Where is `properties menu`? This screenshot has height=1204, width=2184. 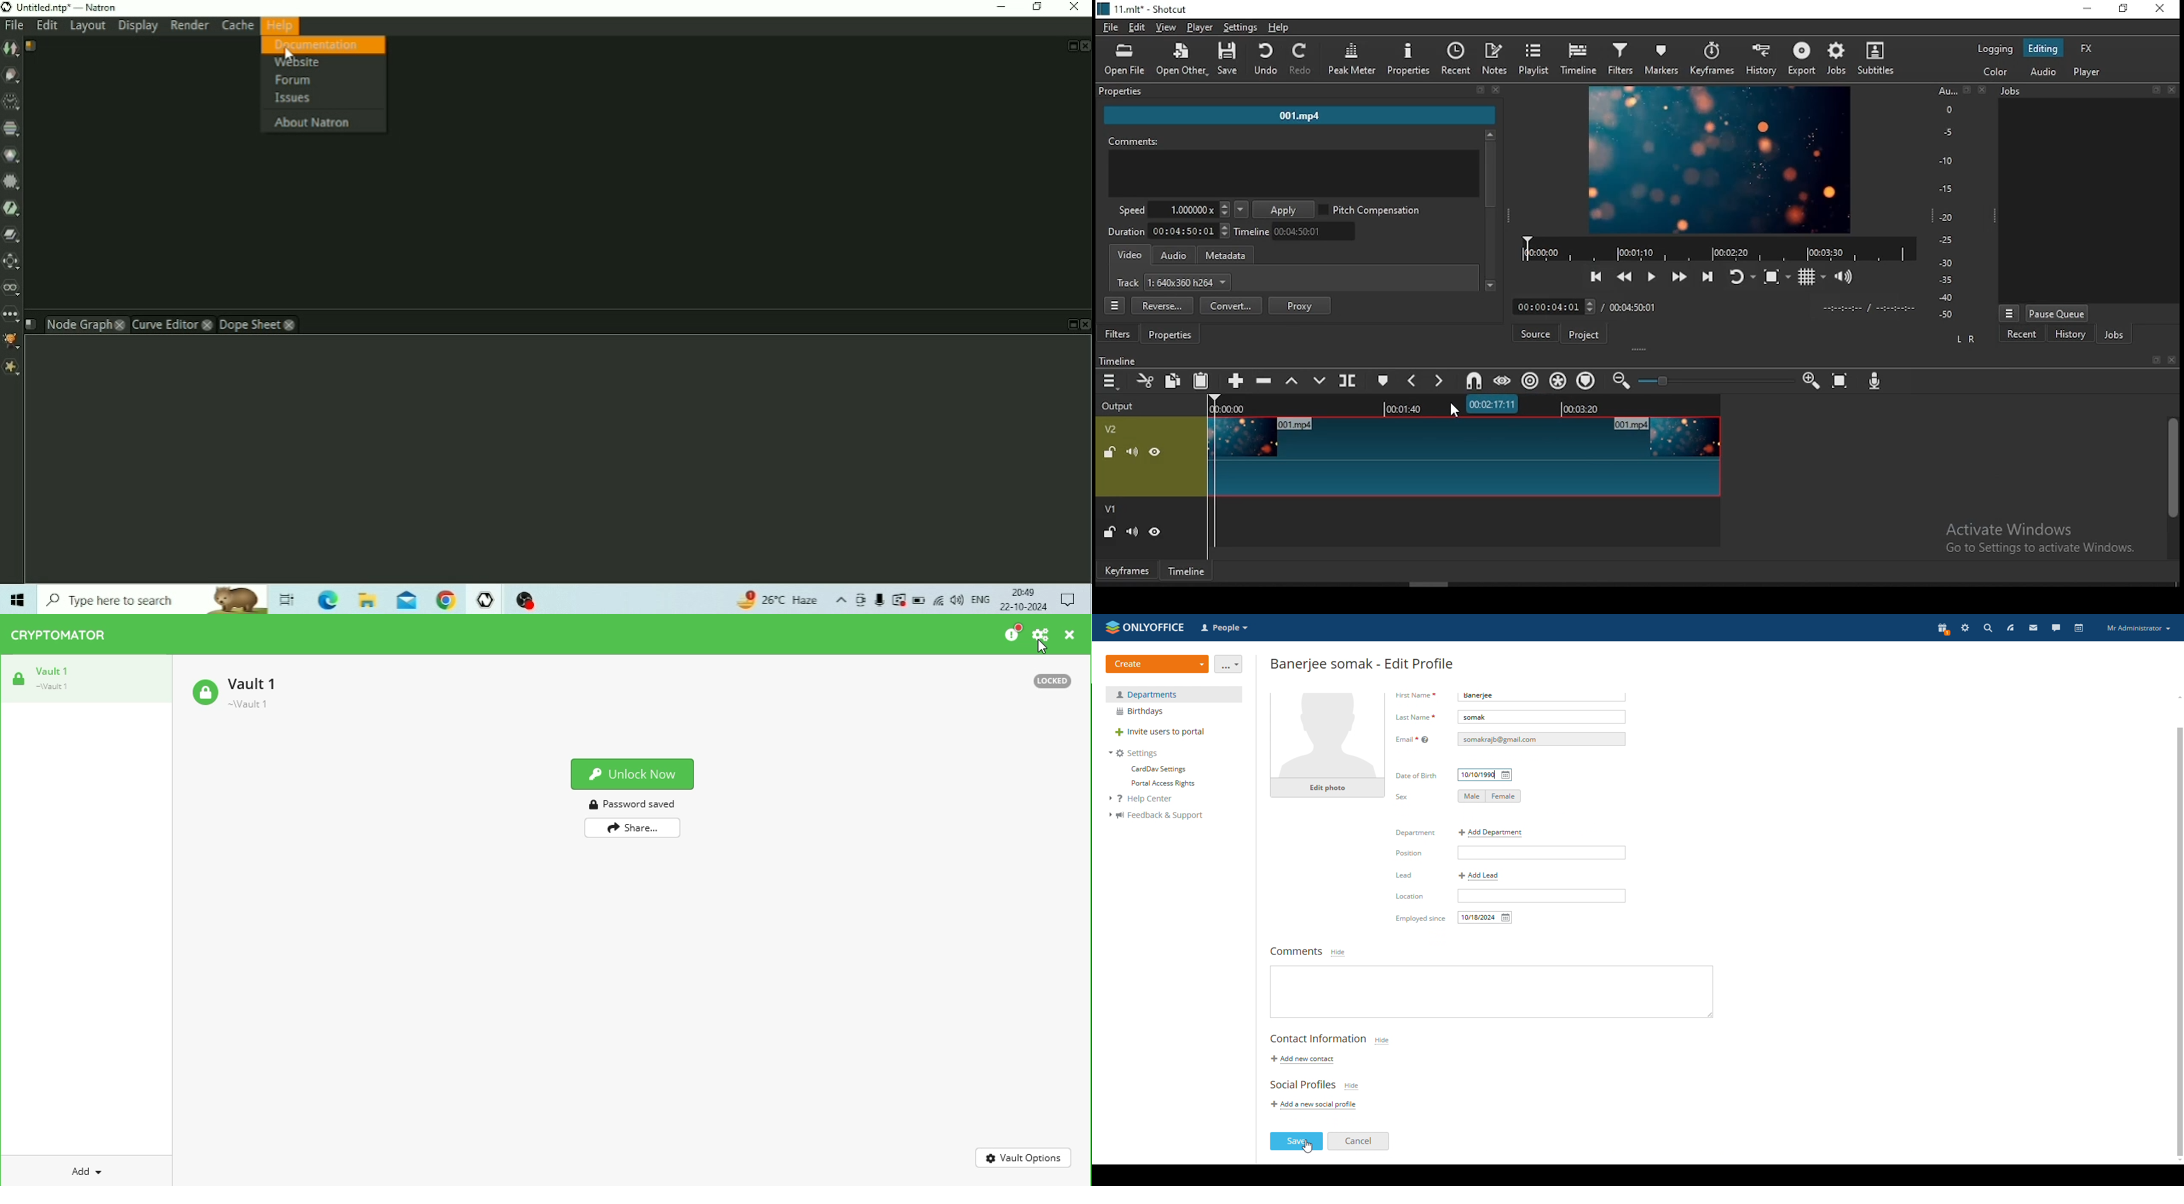
properties menu is located at coordinates (1117, 305).